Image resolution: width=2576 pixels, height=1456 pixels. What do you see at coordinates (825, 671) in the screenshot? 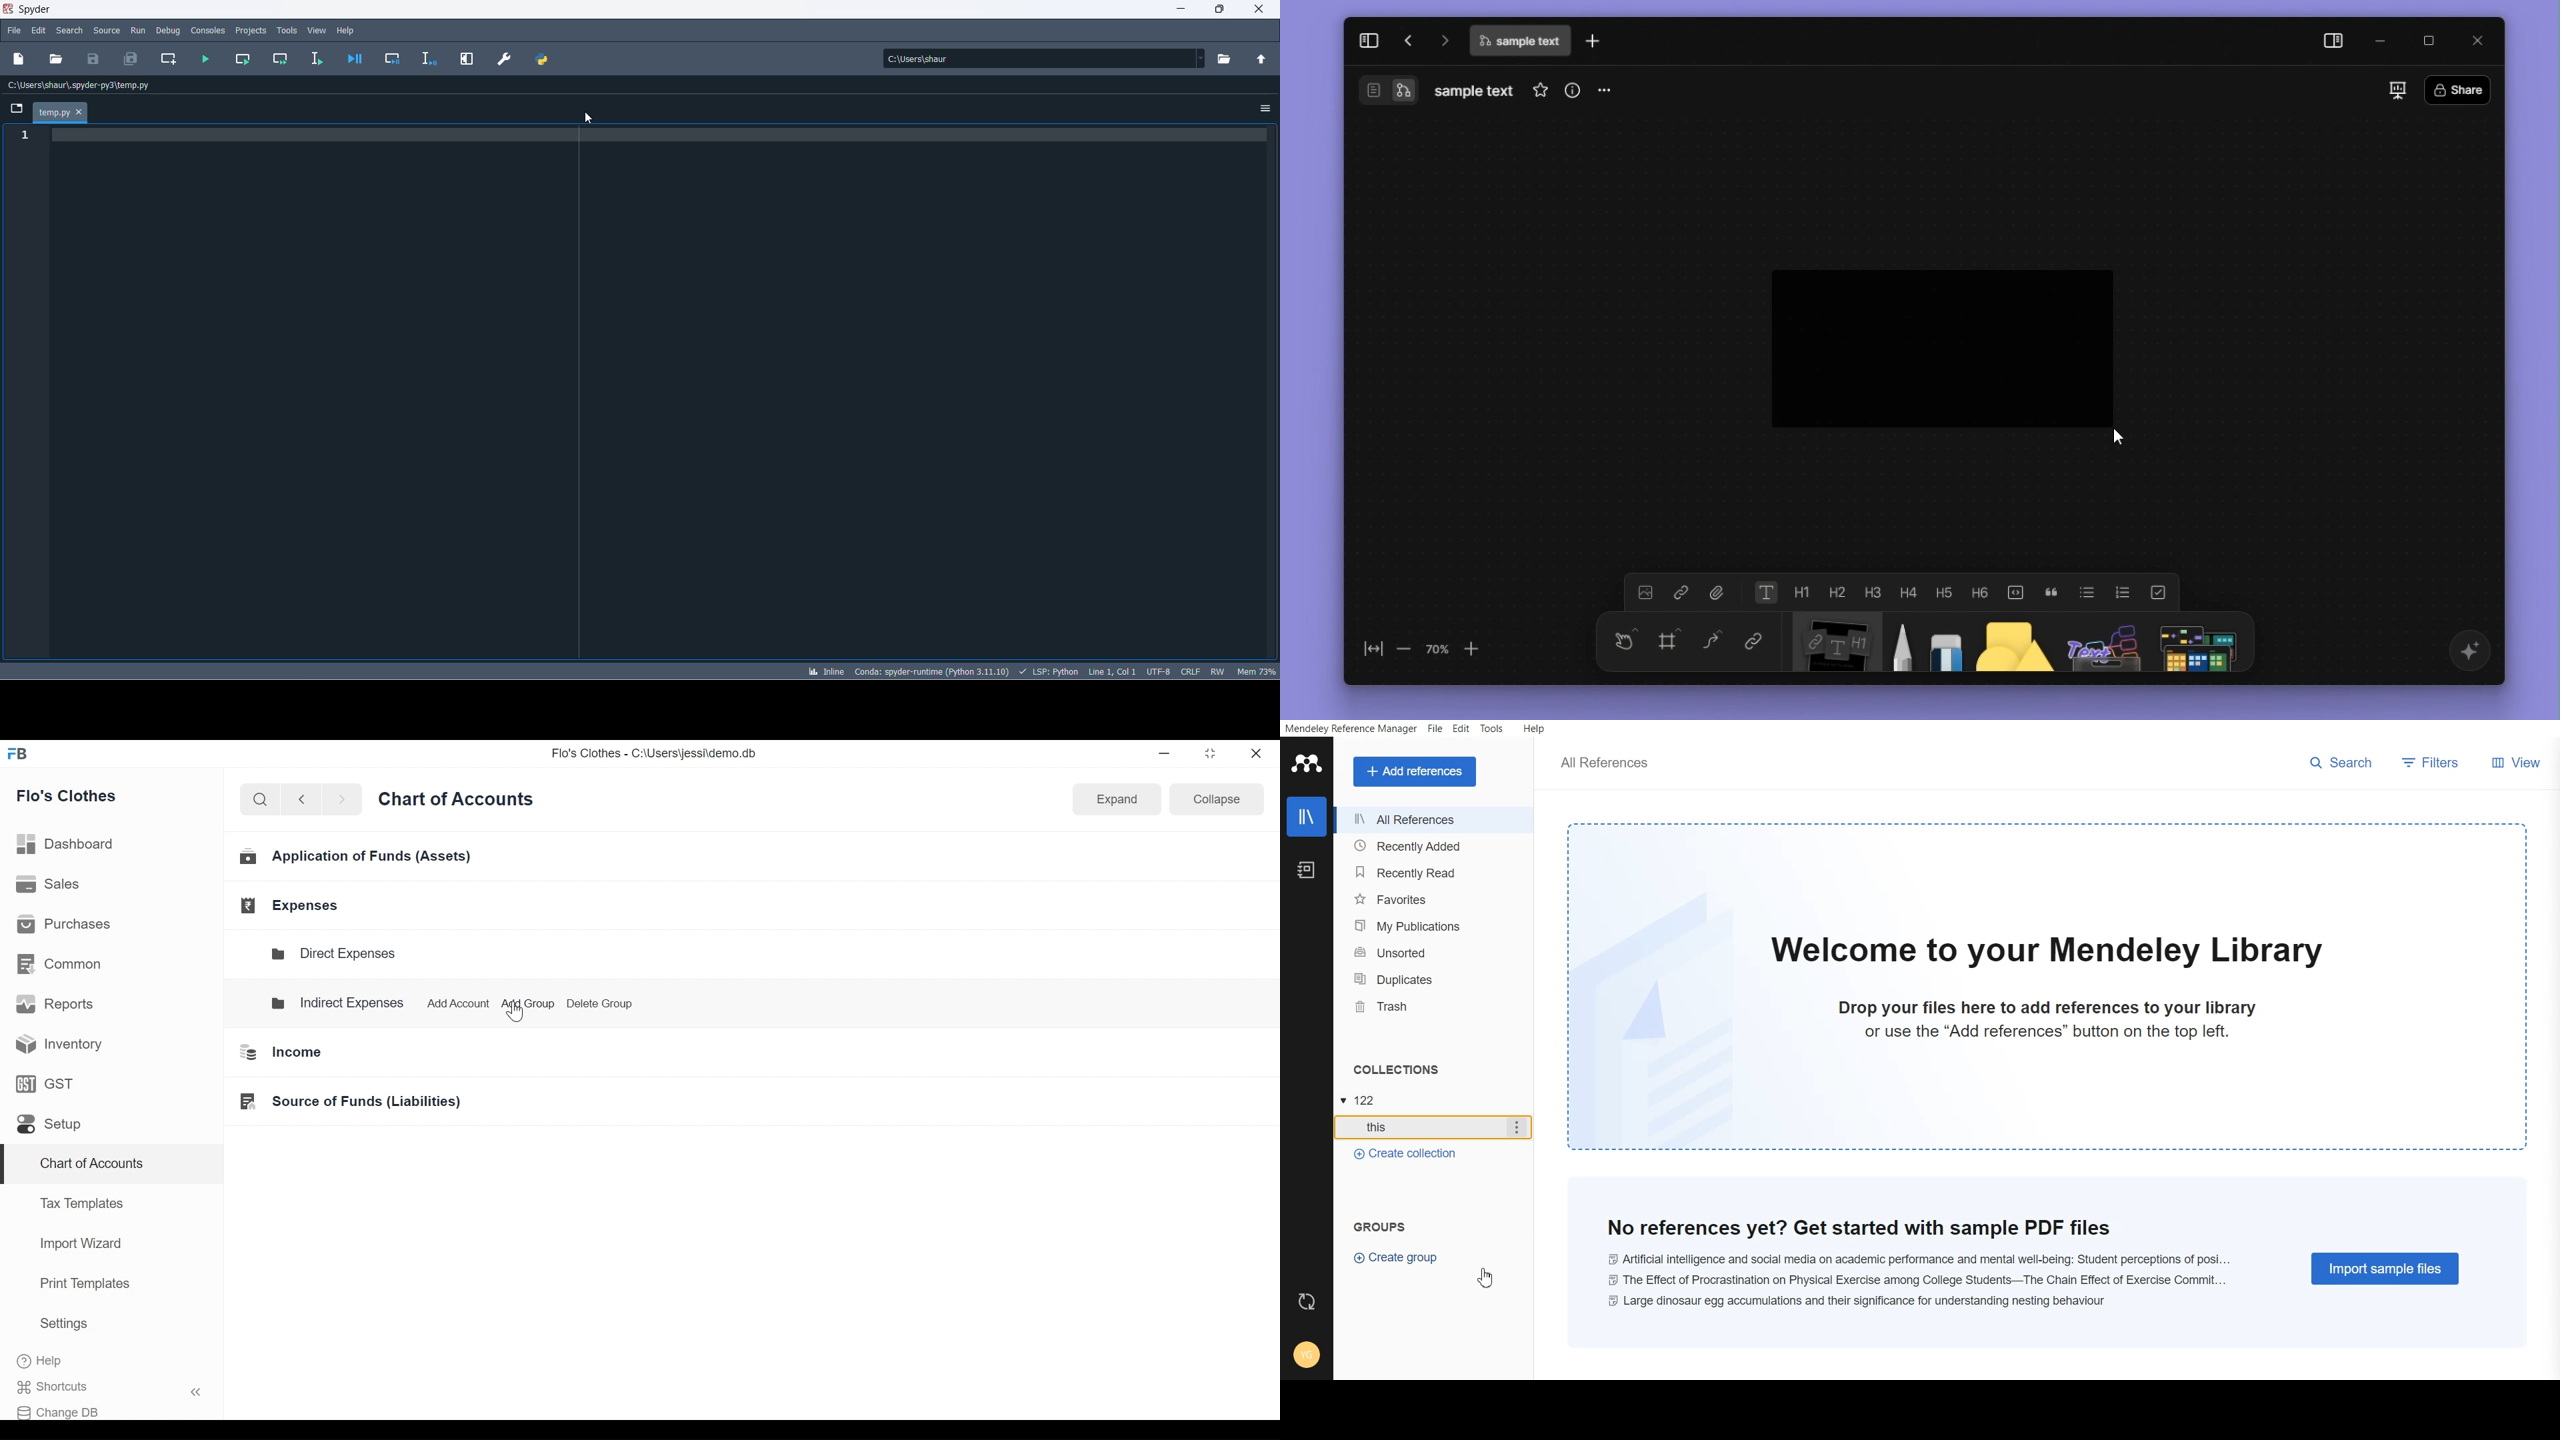
I see `inline` at bounding box center [825, 671].